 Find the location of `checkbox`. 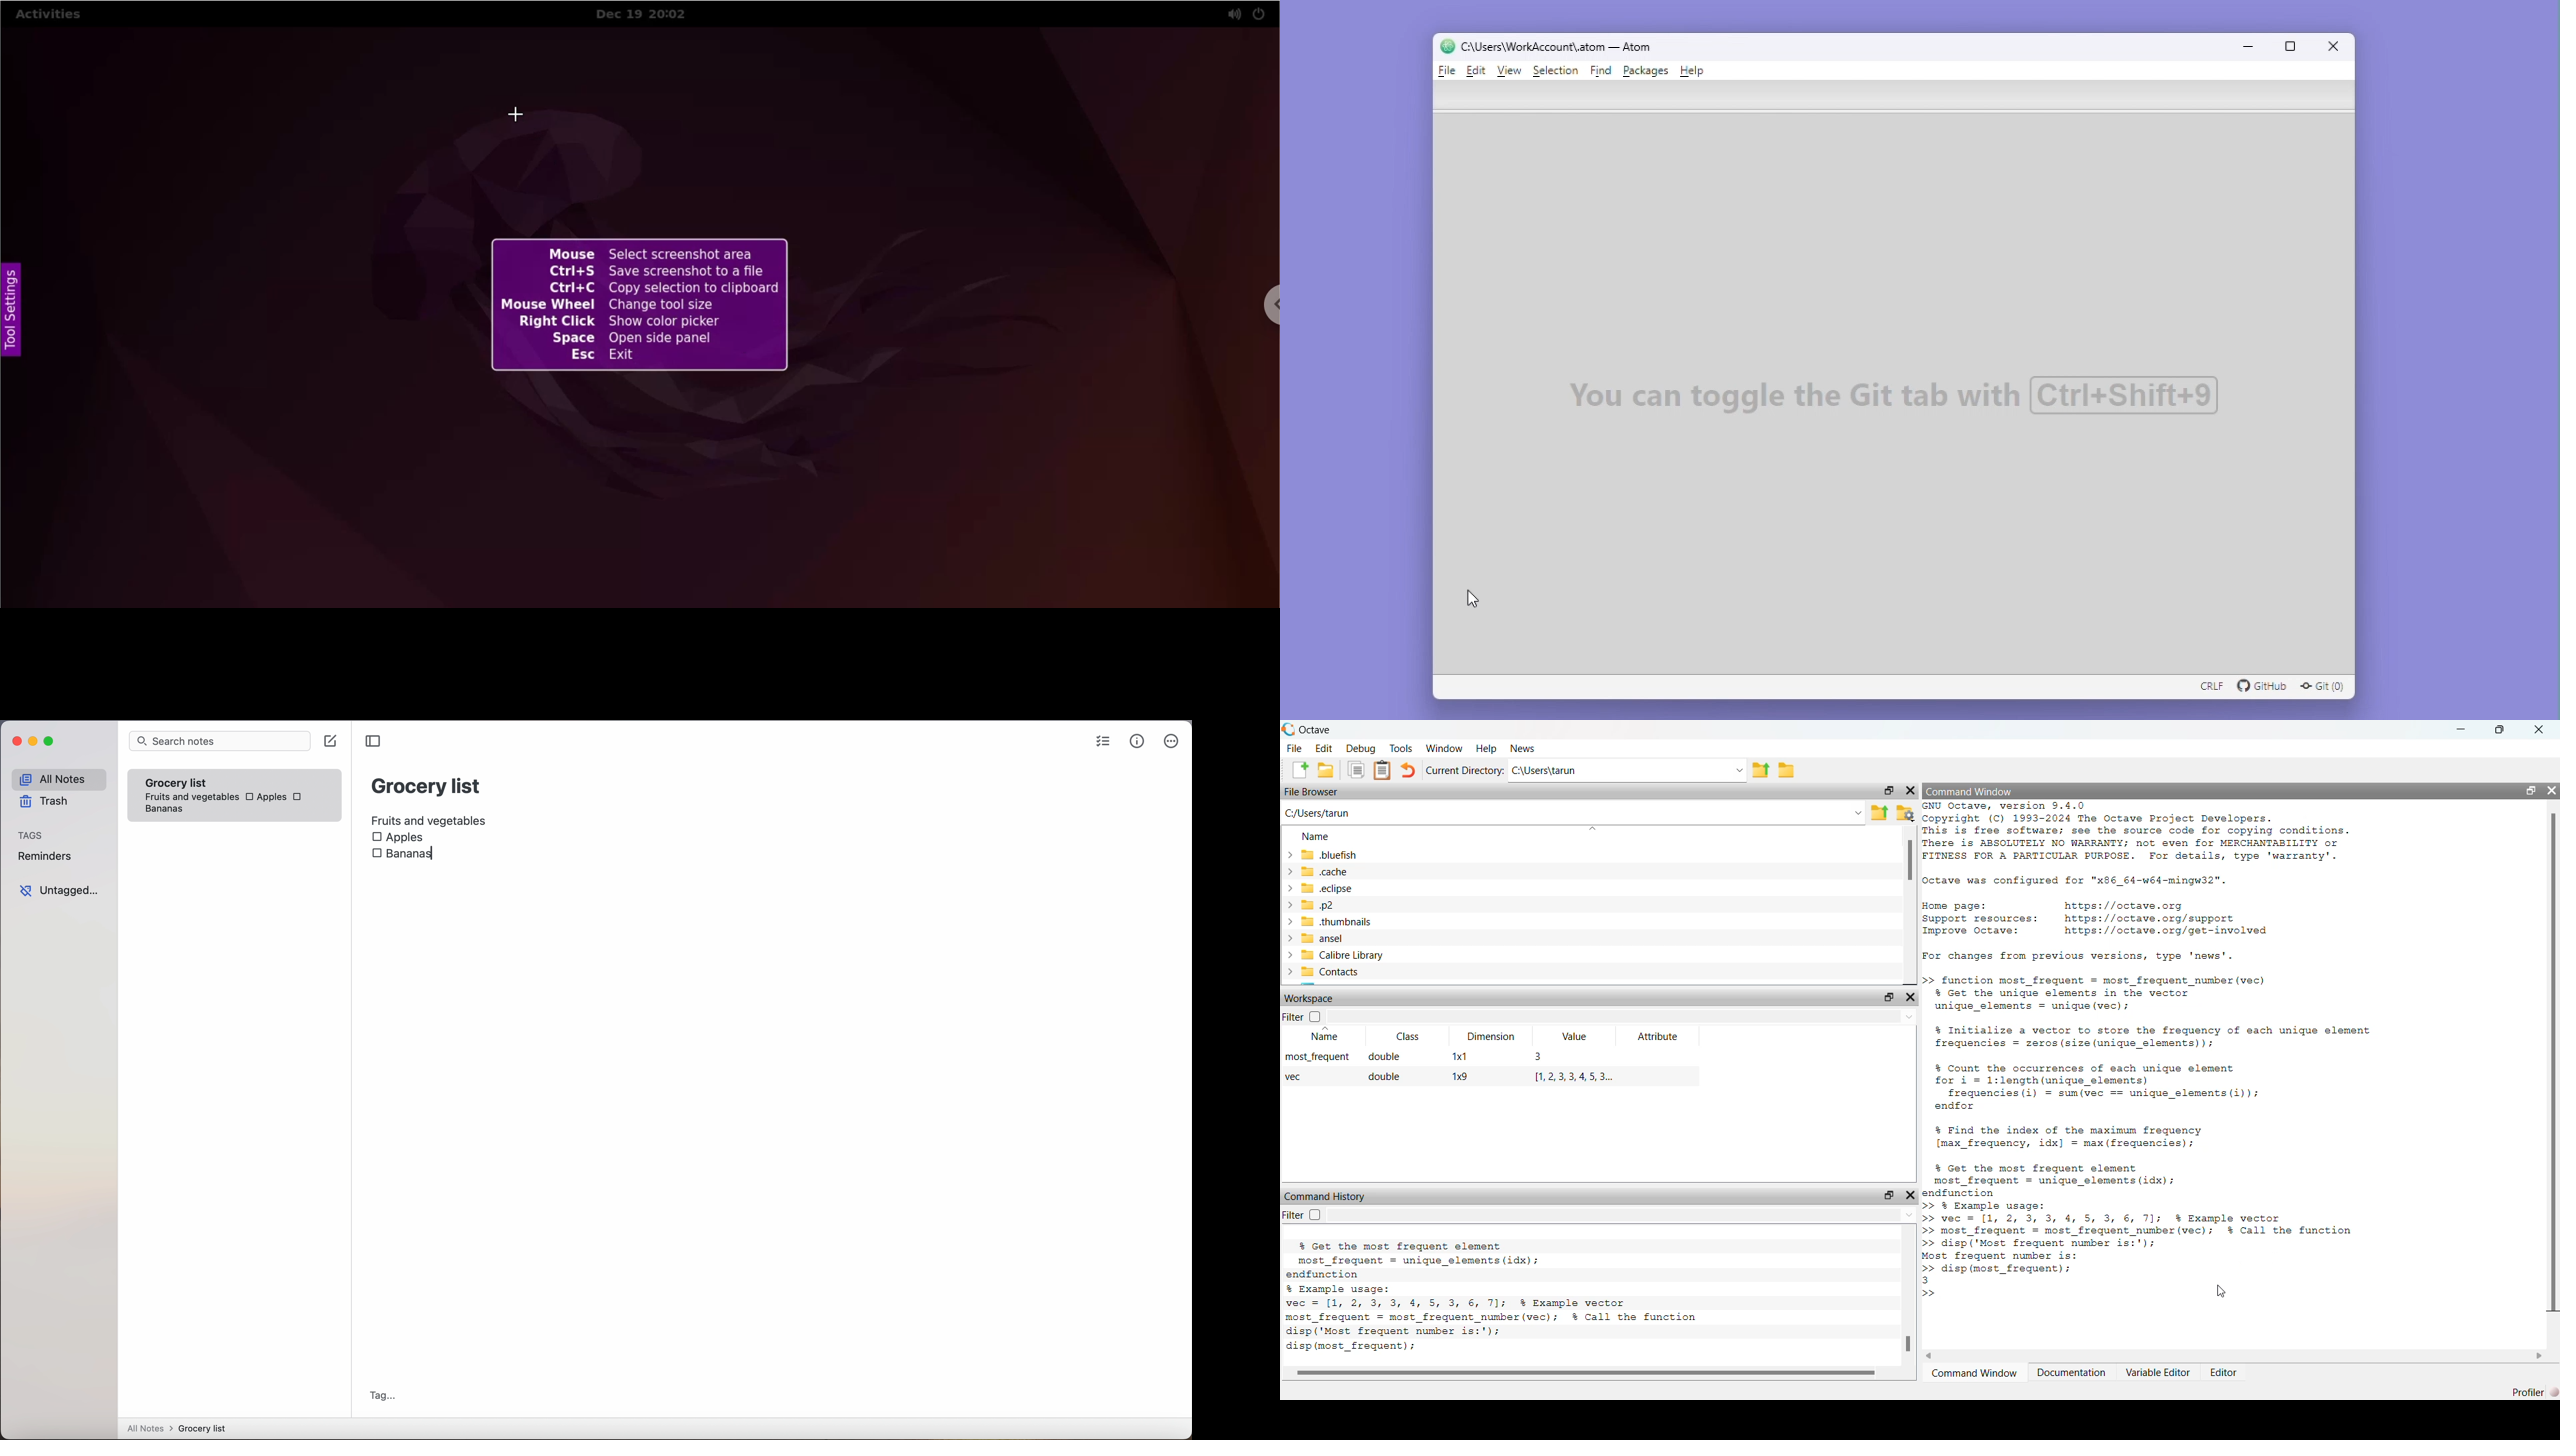

checkbox is located at coordinates (299, 798).